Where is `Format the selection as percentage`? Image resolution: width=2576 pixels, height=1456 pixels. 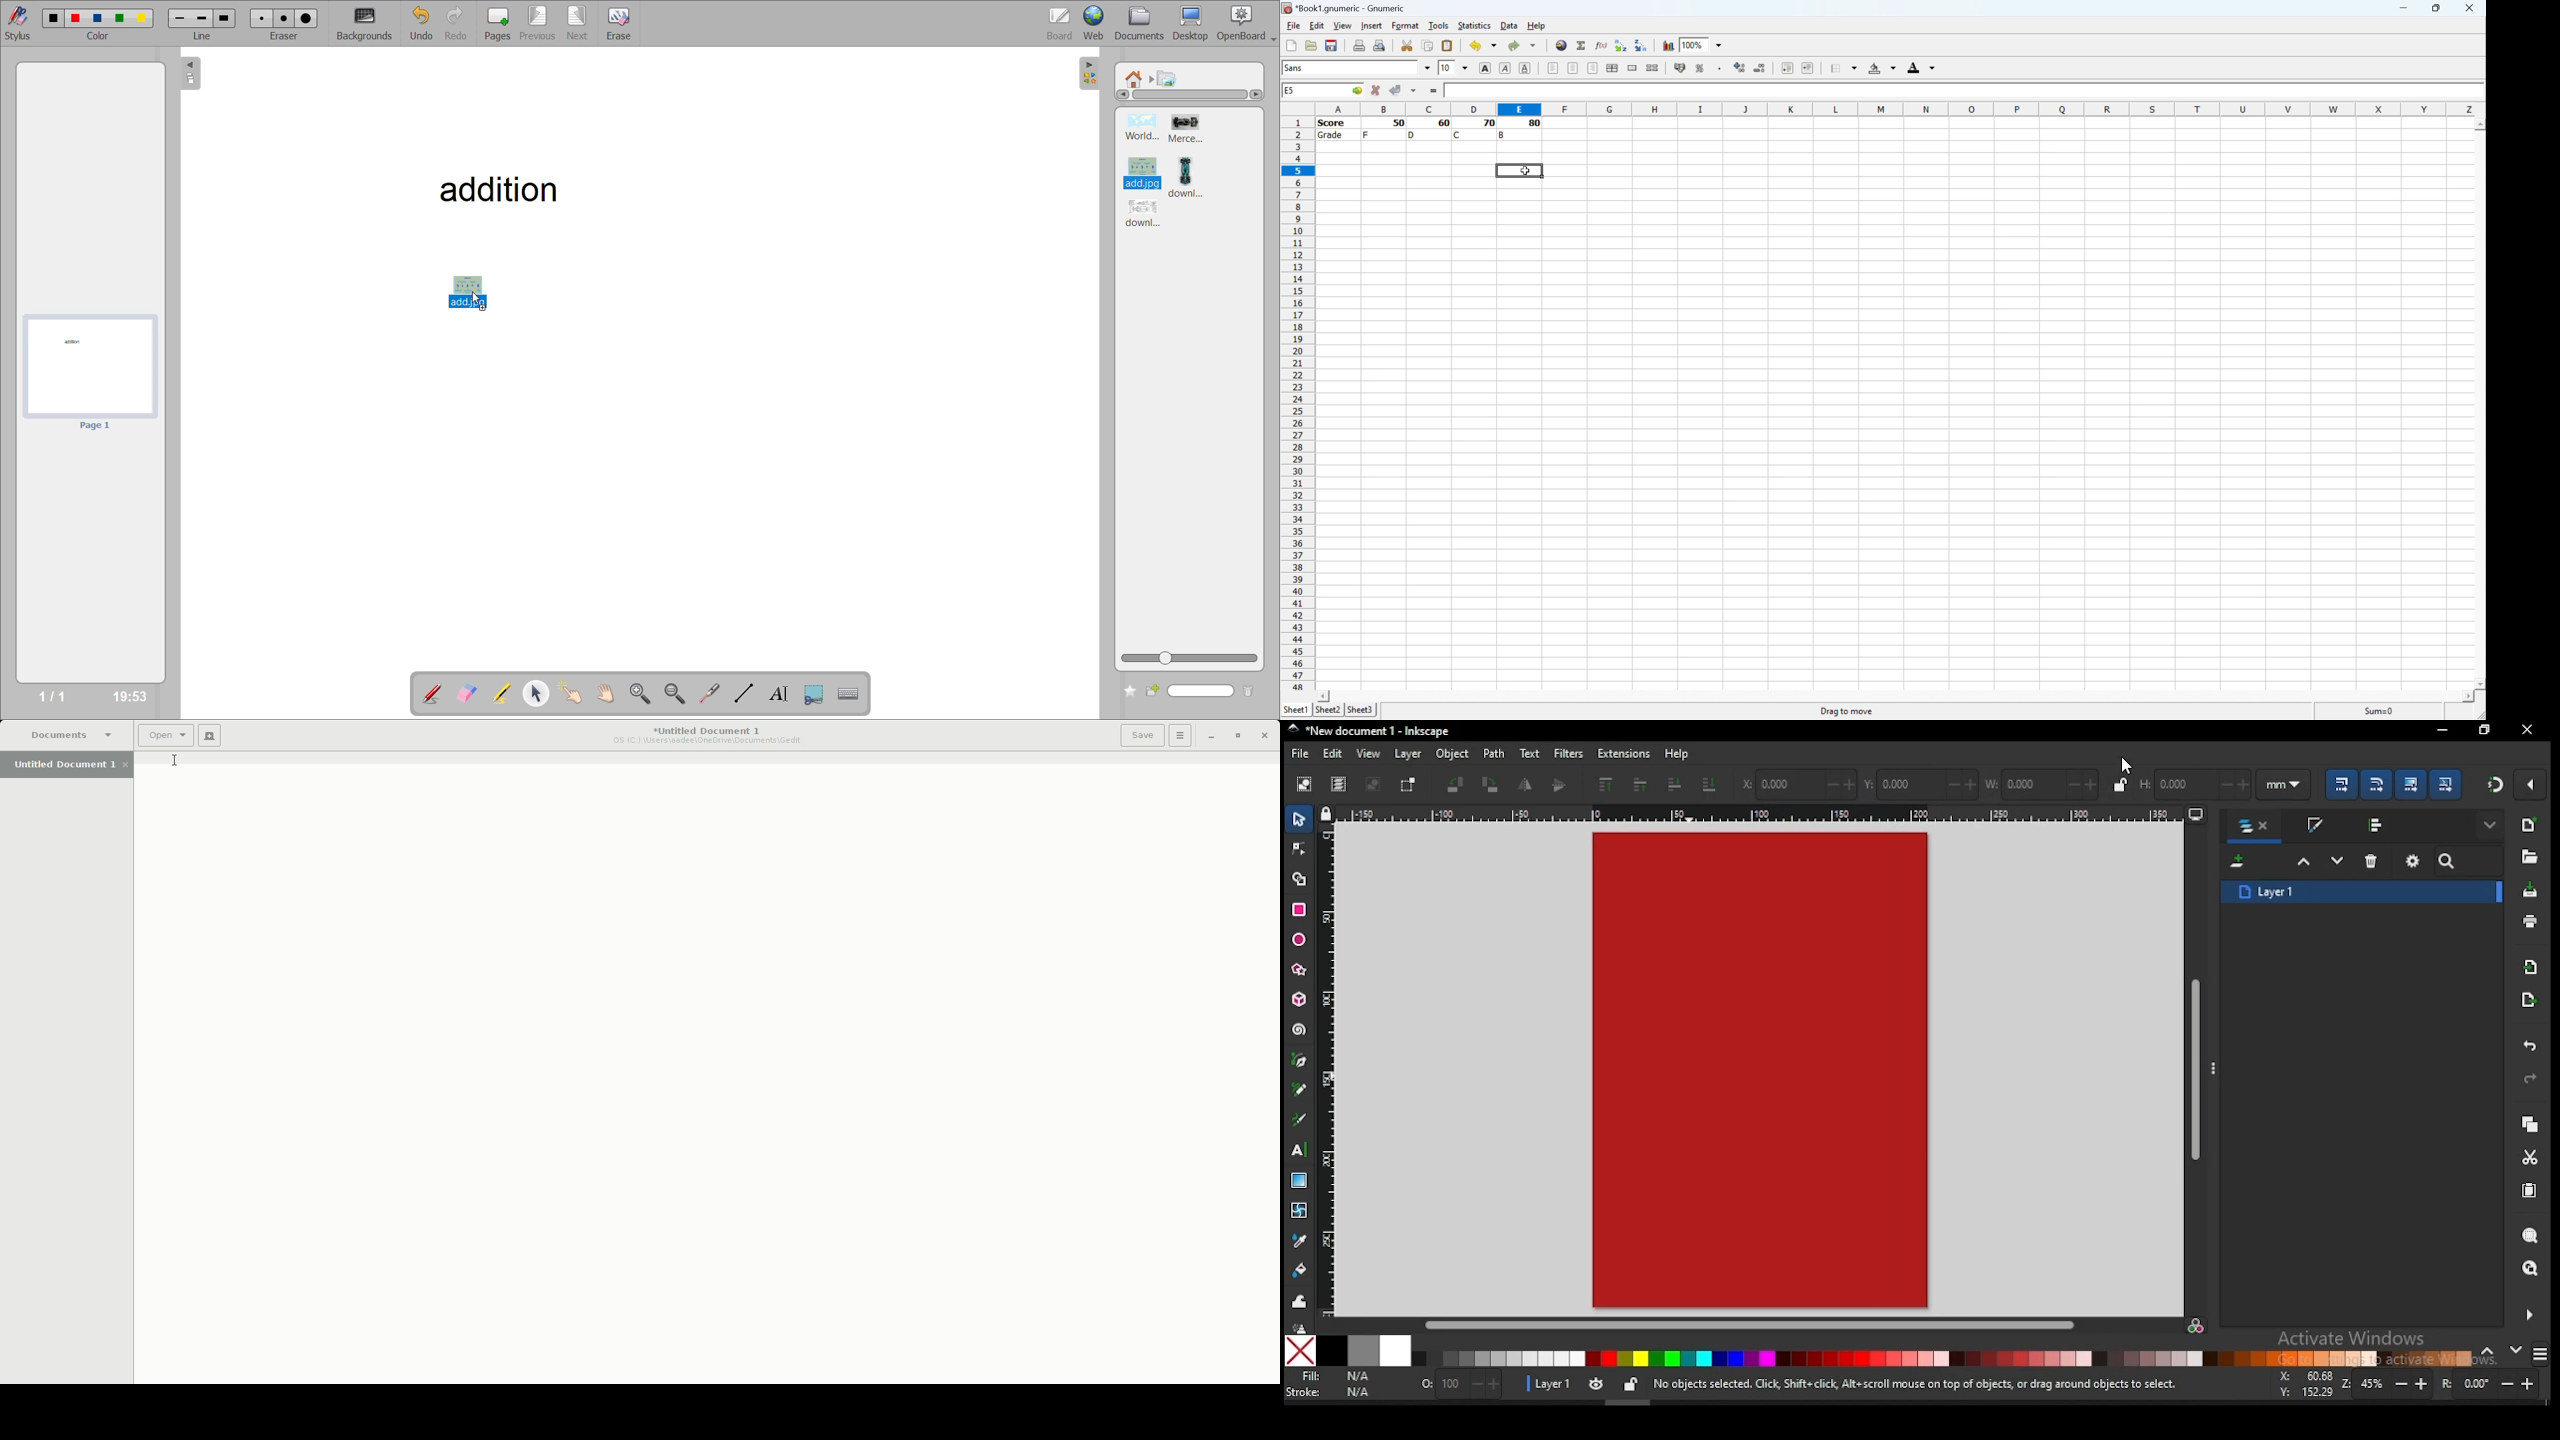 Format the selection as percentage is located at coordinates (1701, 69).